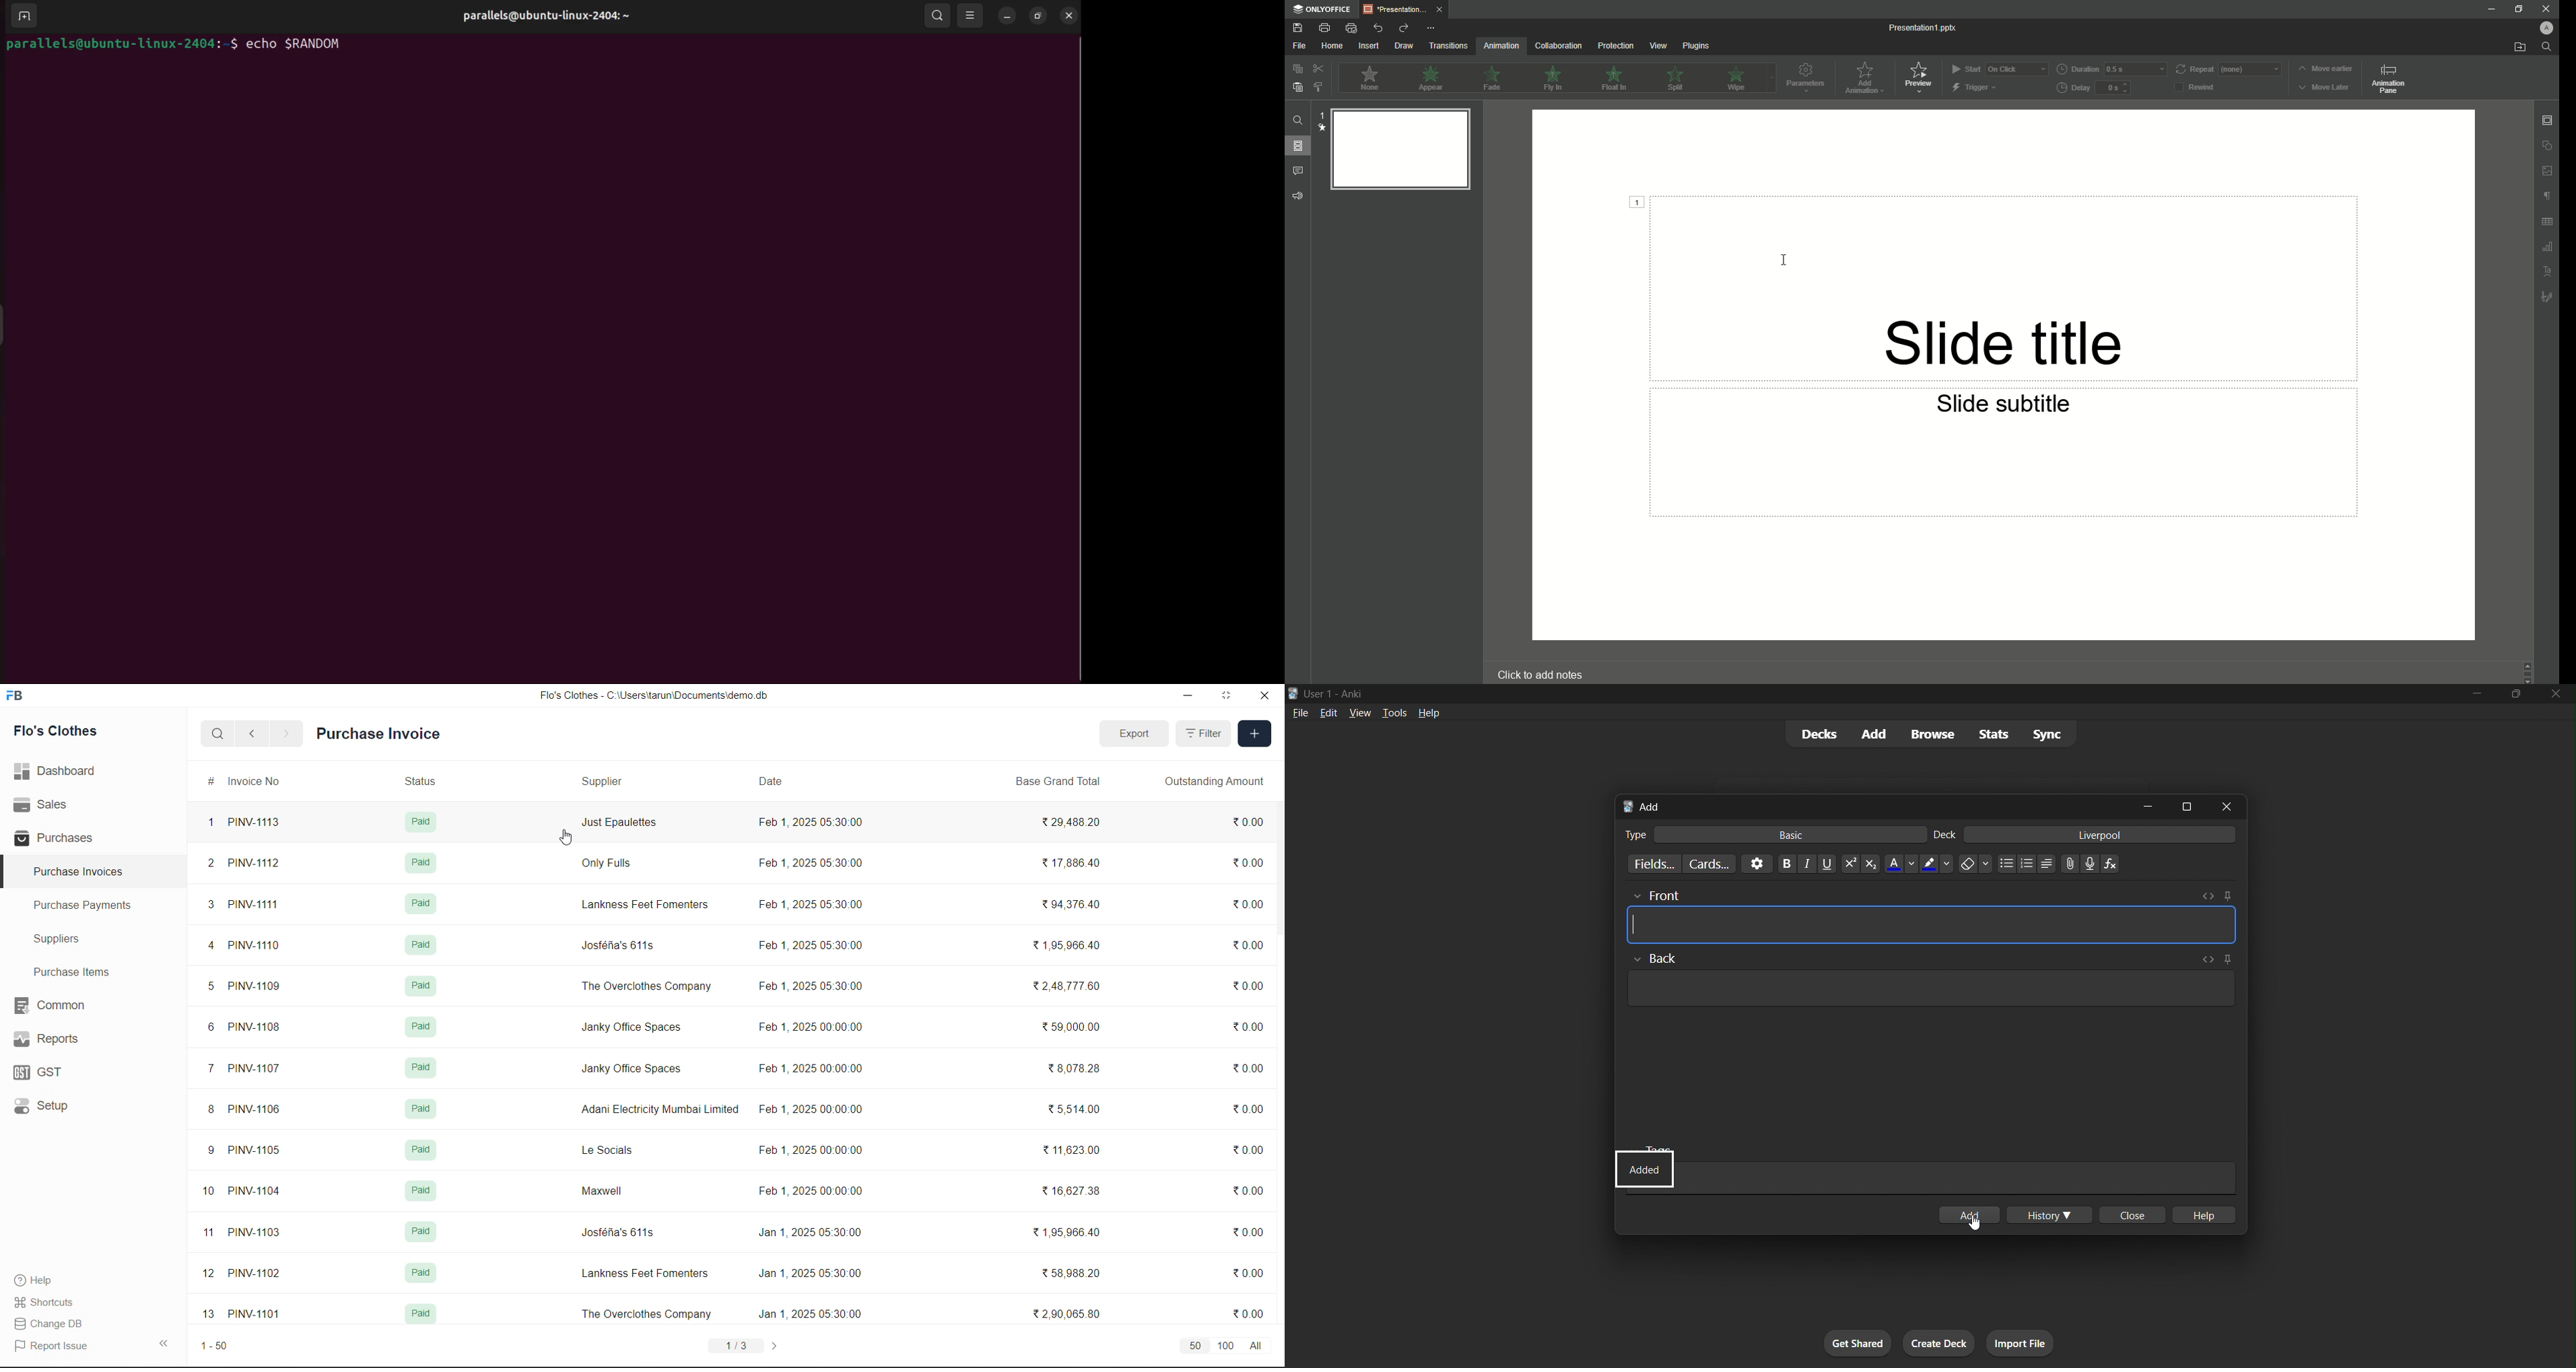  Describe the element at coordinates (1971, 1213) in the screenshot. I see `add` at that location.